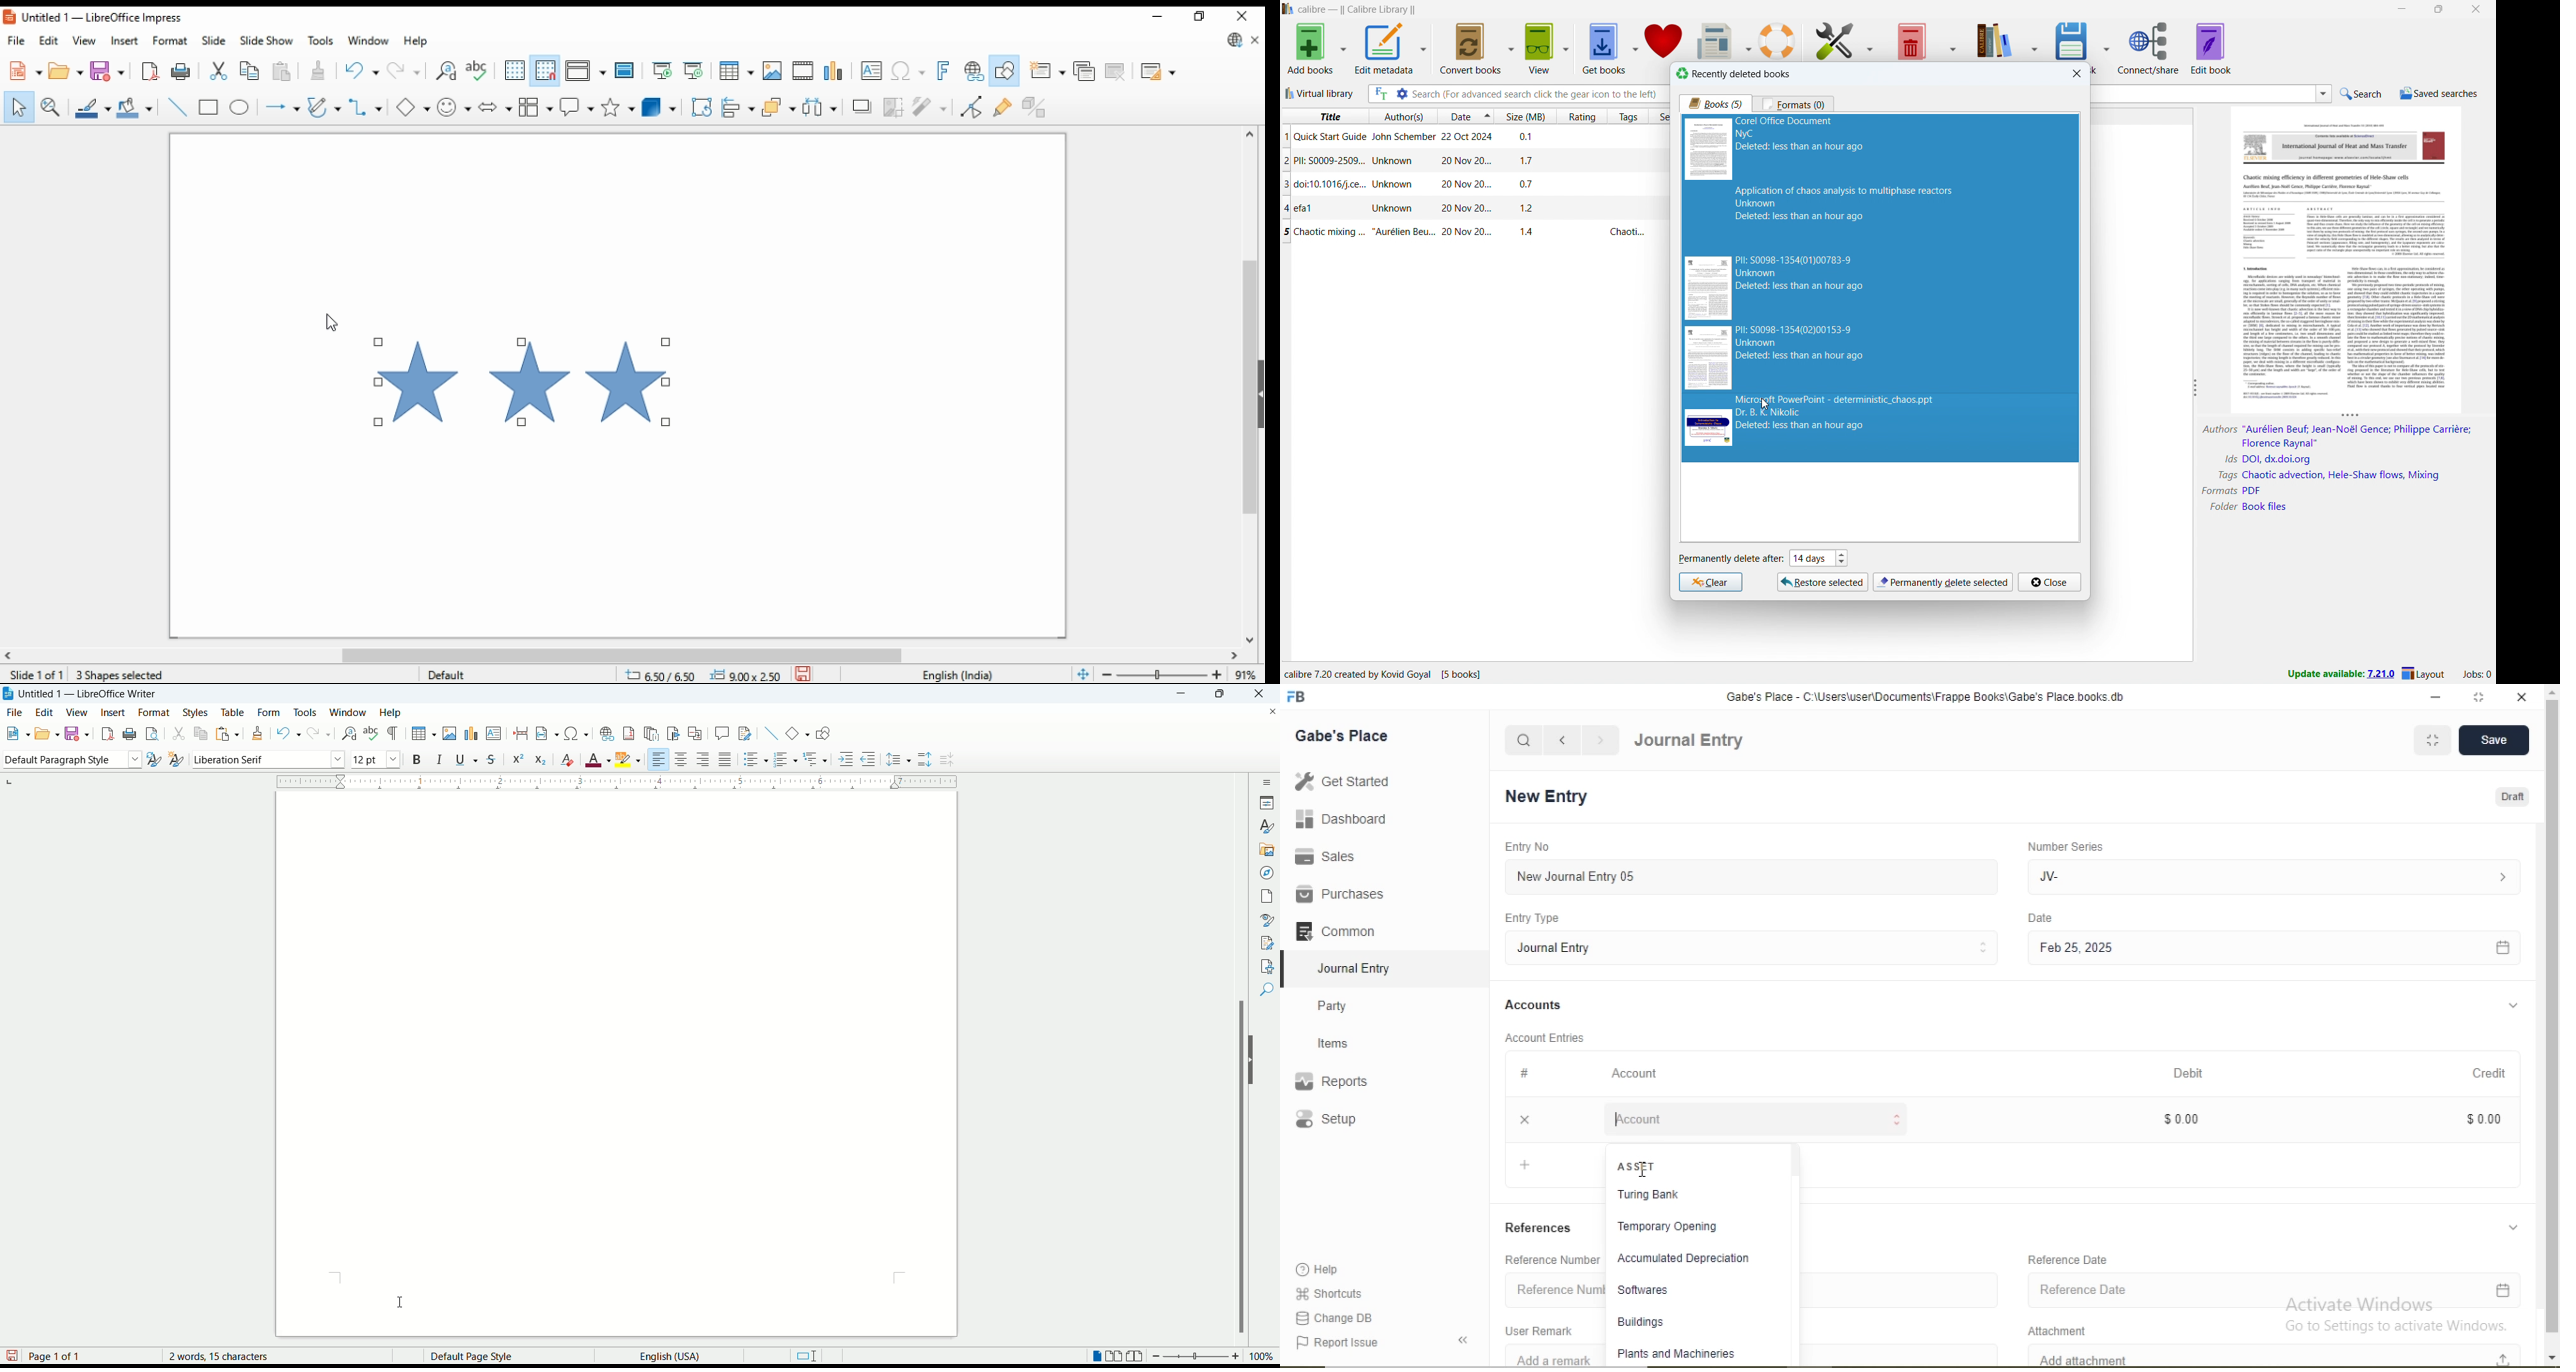  What do you see at coordinates (1647, 1174) in the screenshot?
I see `cursor` at bounding box center [1647, 1174].